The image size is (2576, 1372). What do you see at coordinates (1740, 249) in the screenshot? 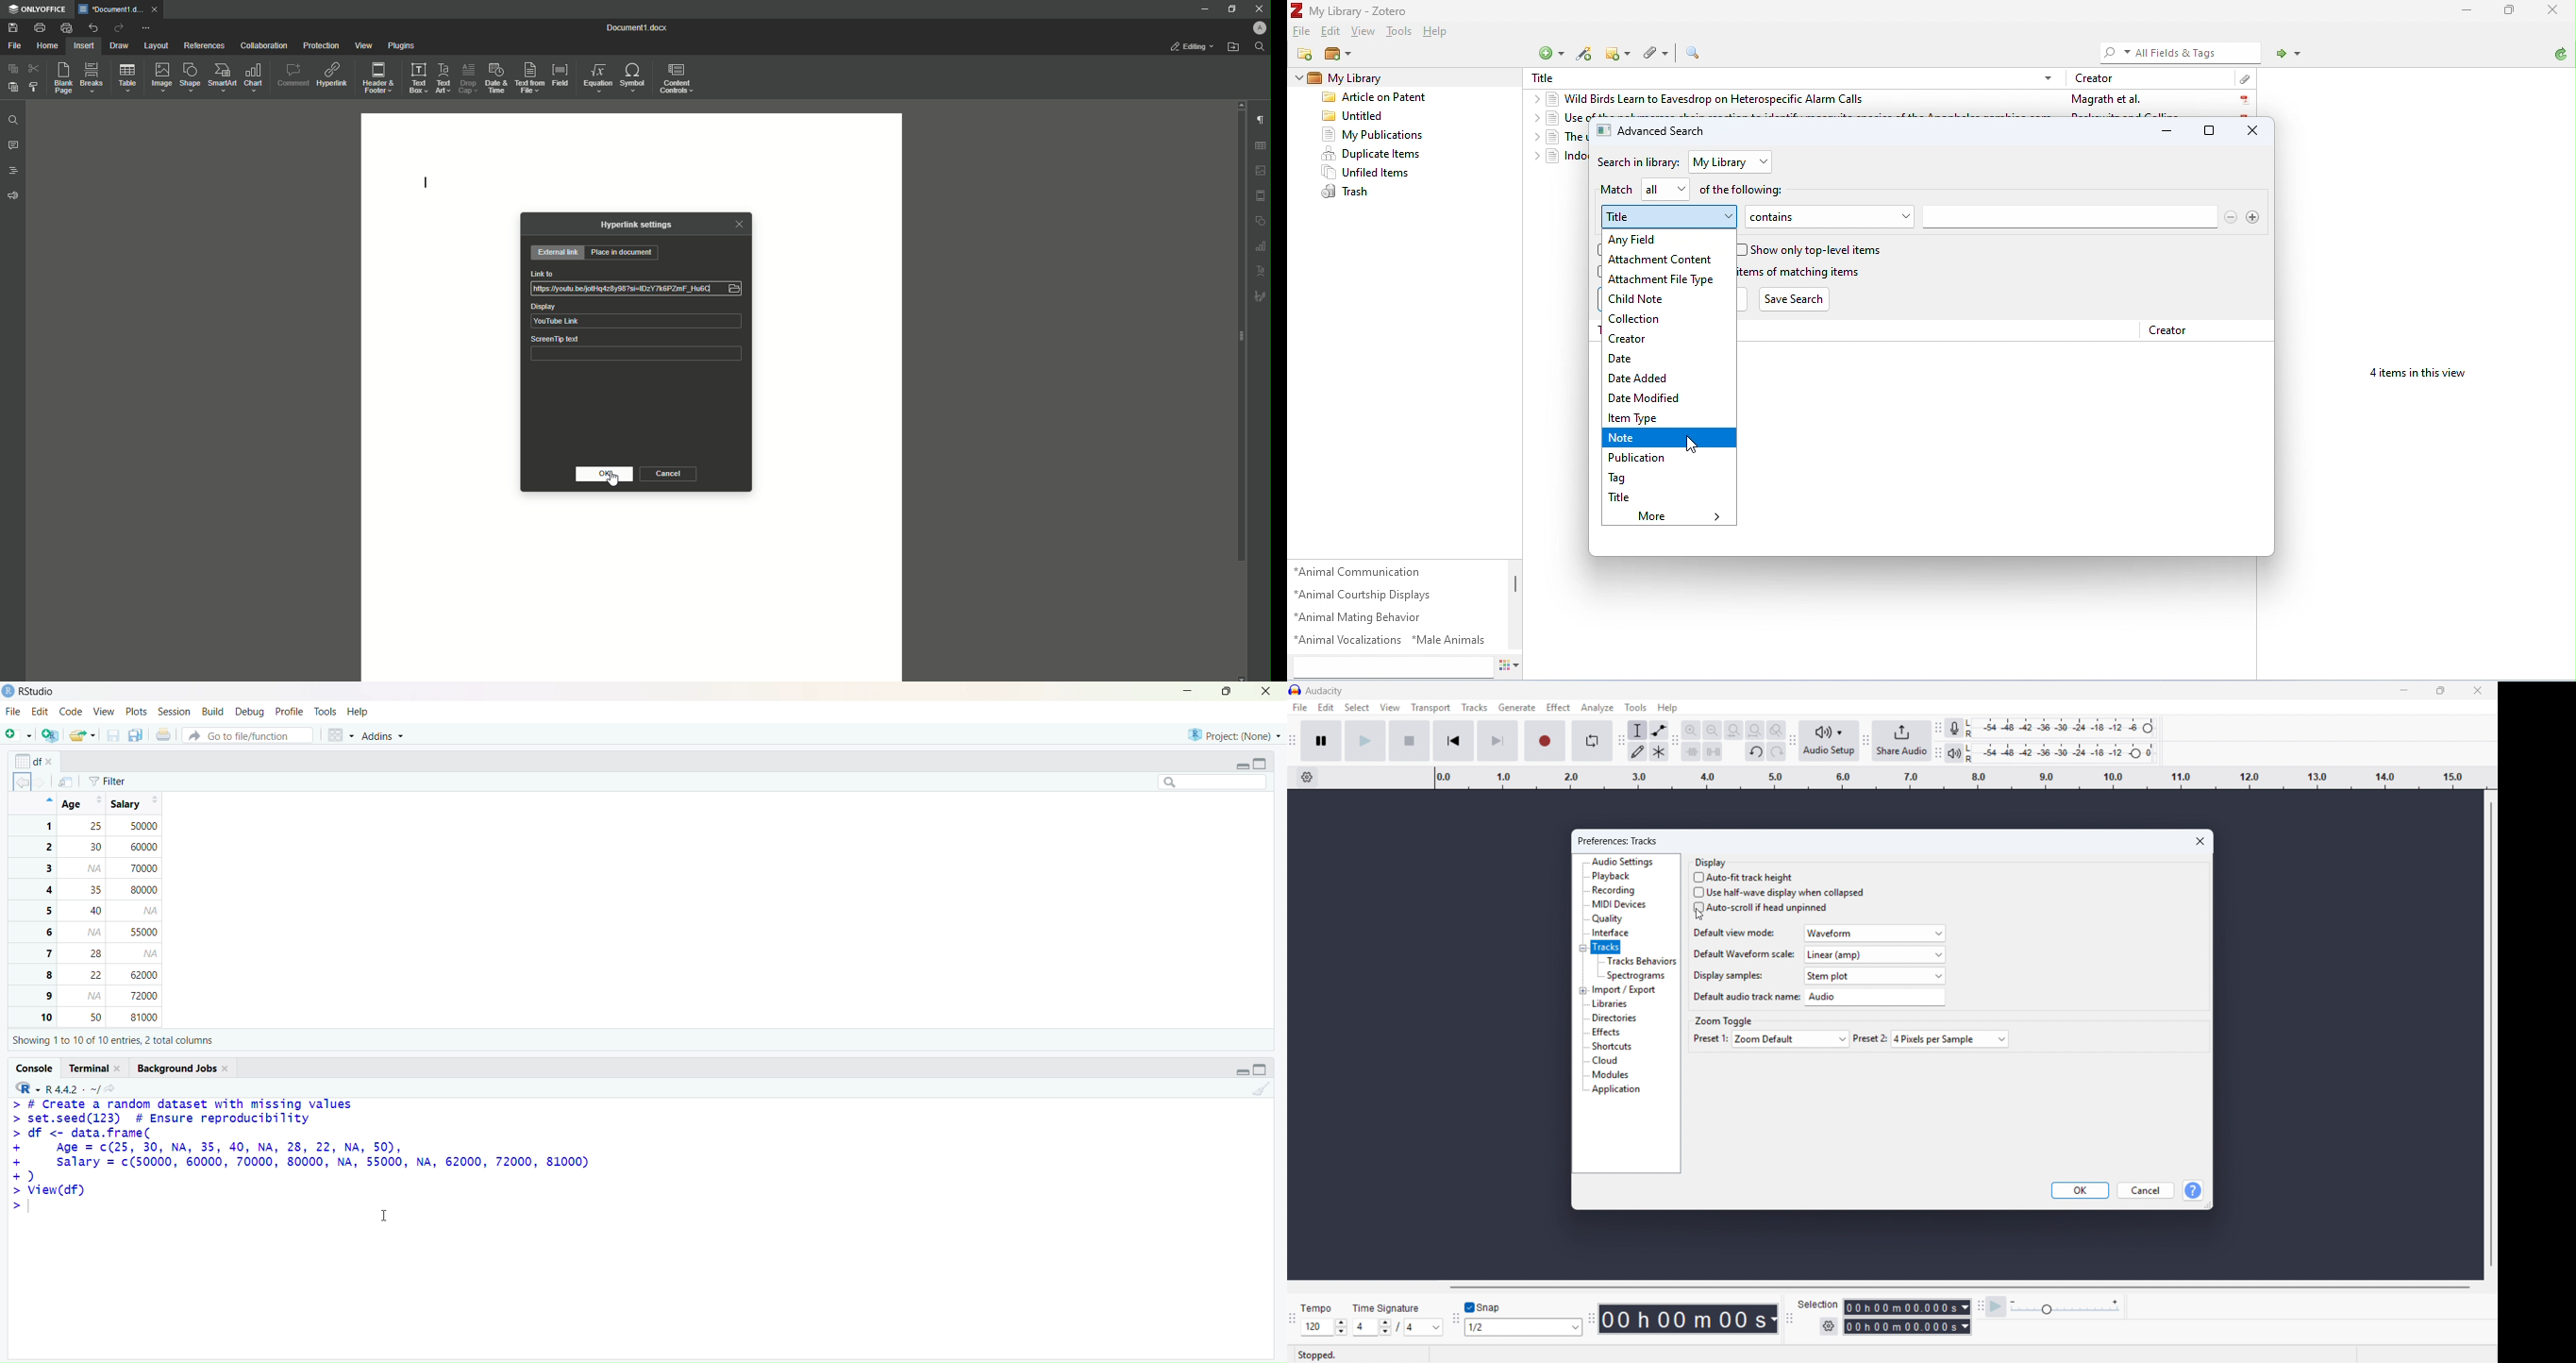
I see `checkbox` at bounding box center [1740, 249].